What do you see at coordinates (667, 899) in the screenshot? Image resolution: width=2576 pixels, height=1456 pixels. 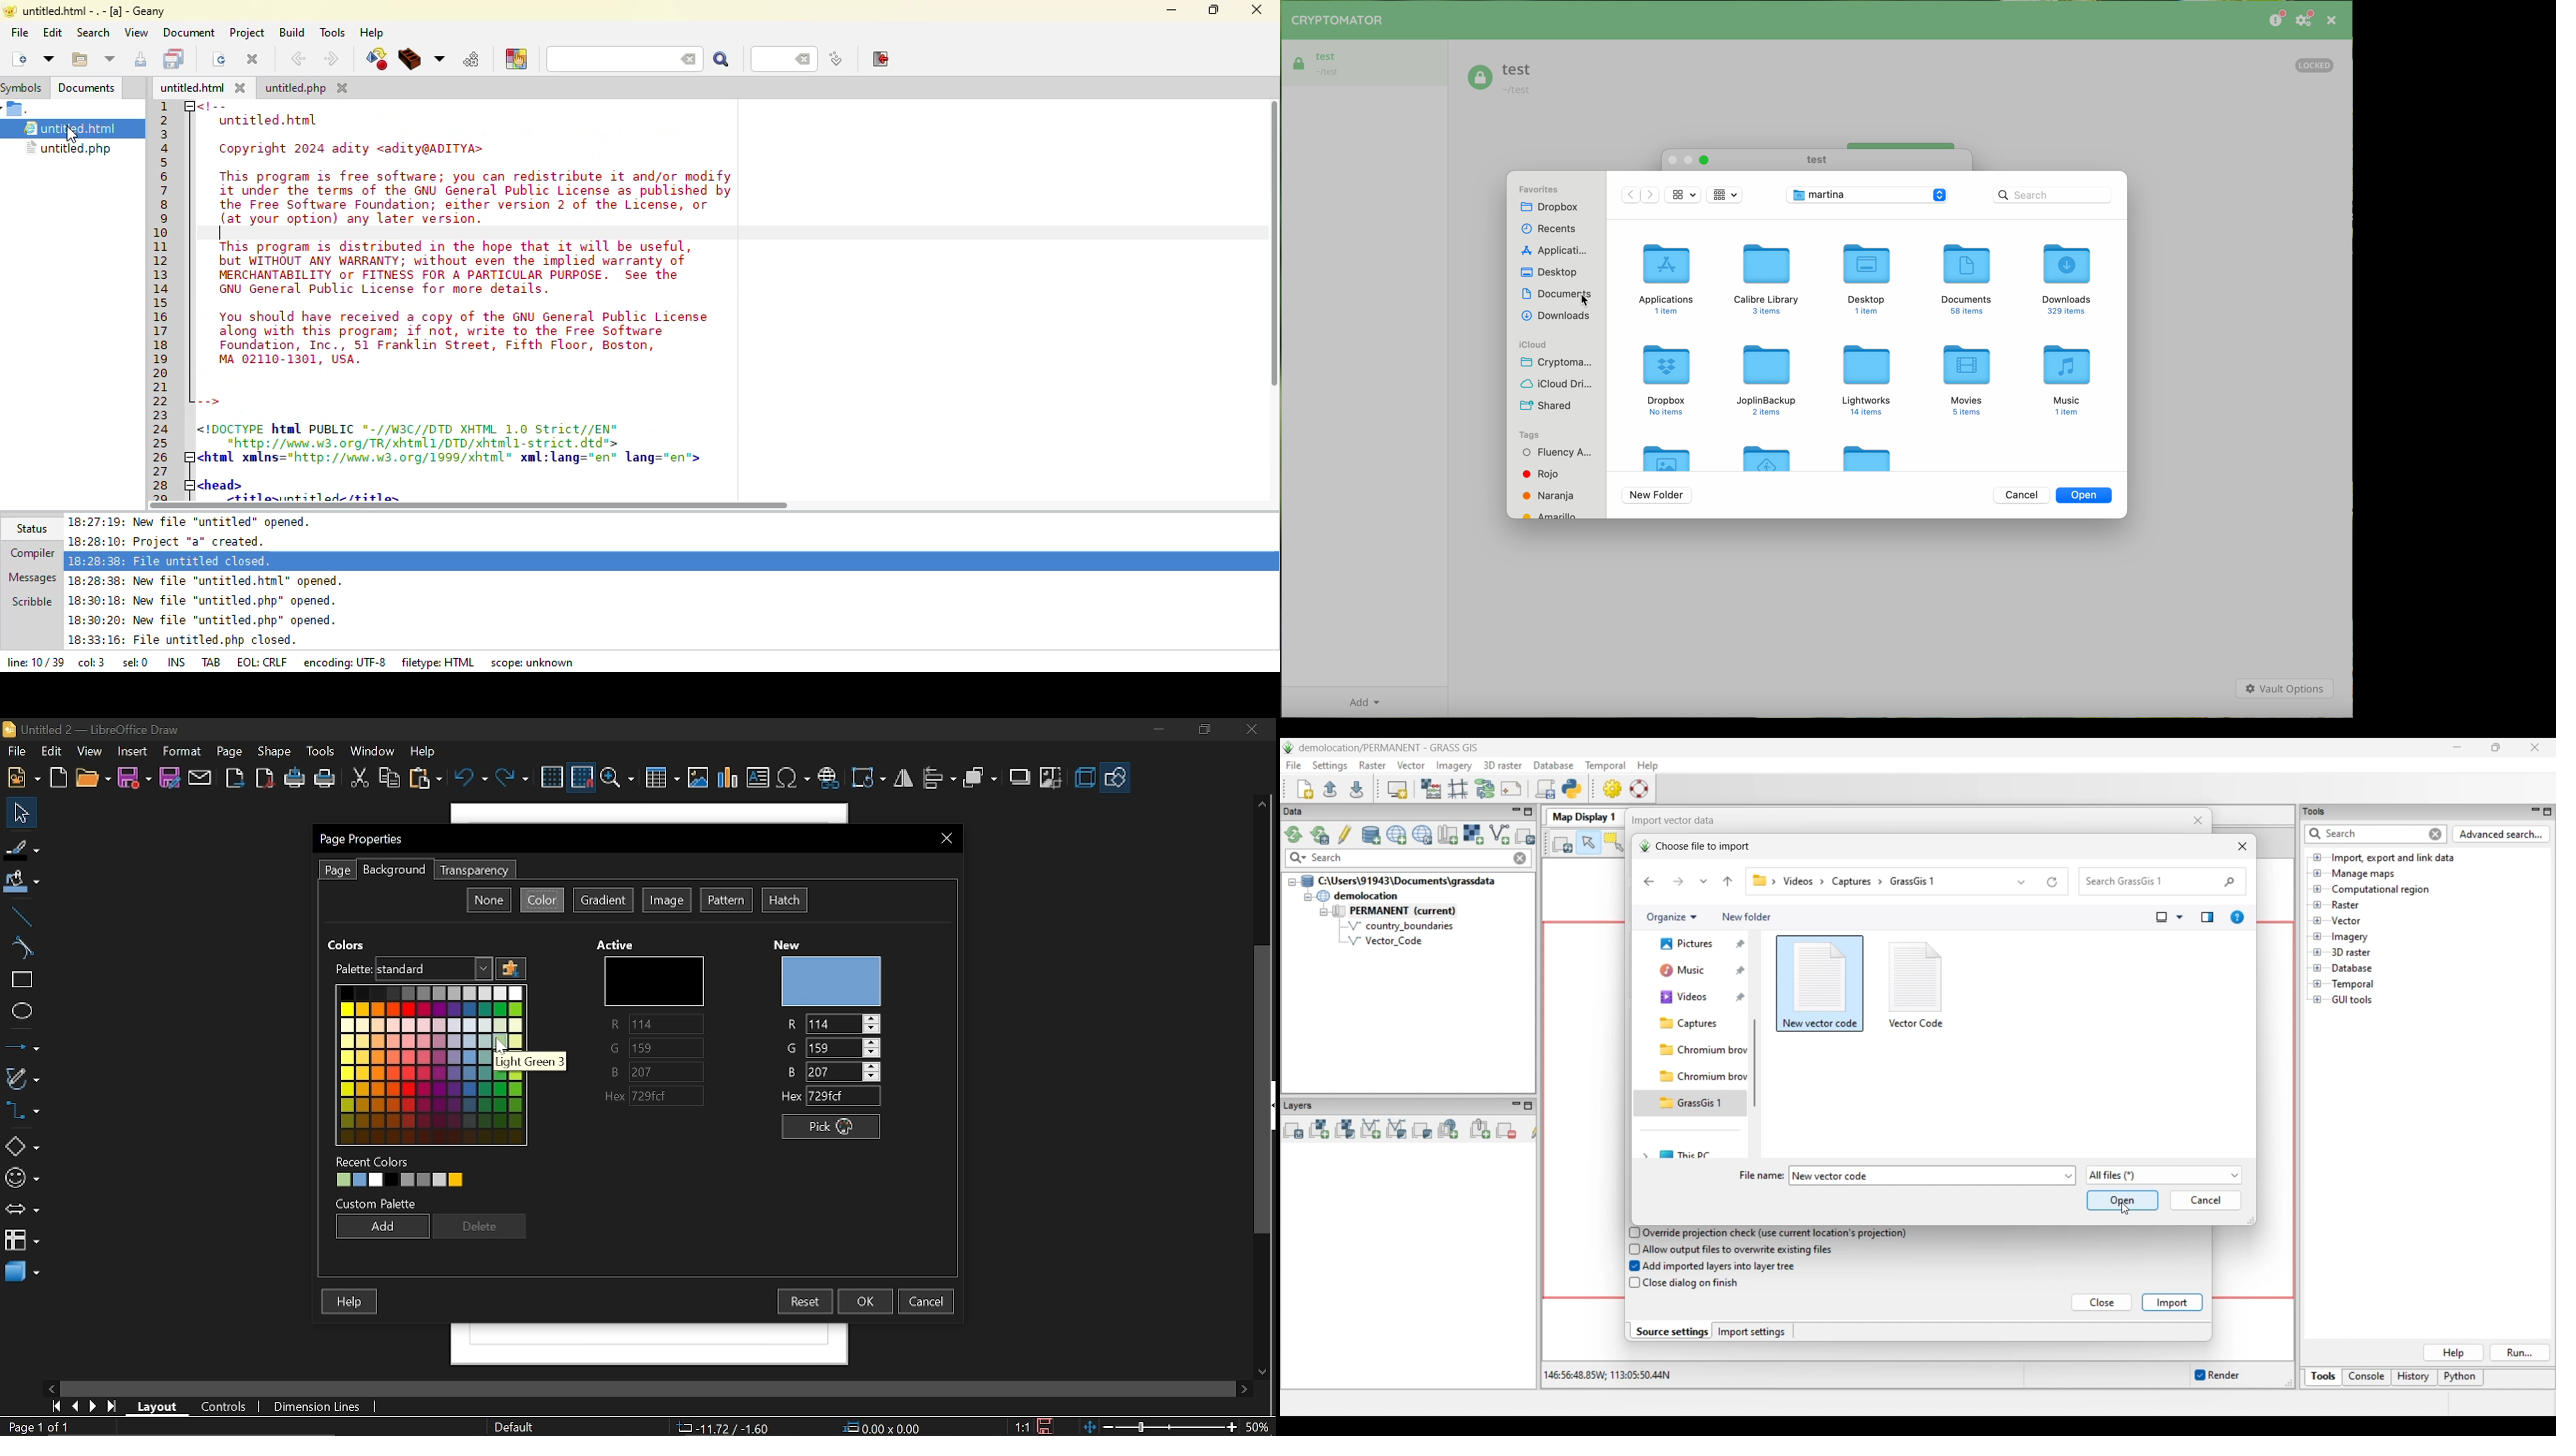 I see `Image` at bounding box center [667, 899].